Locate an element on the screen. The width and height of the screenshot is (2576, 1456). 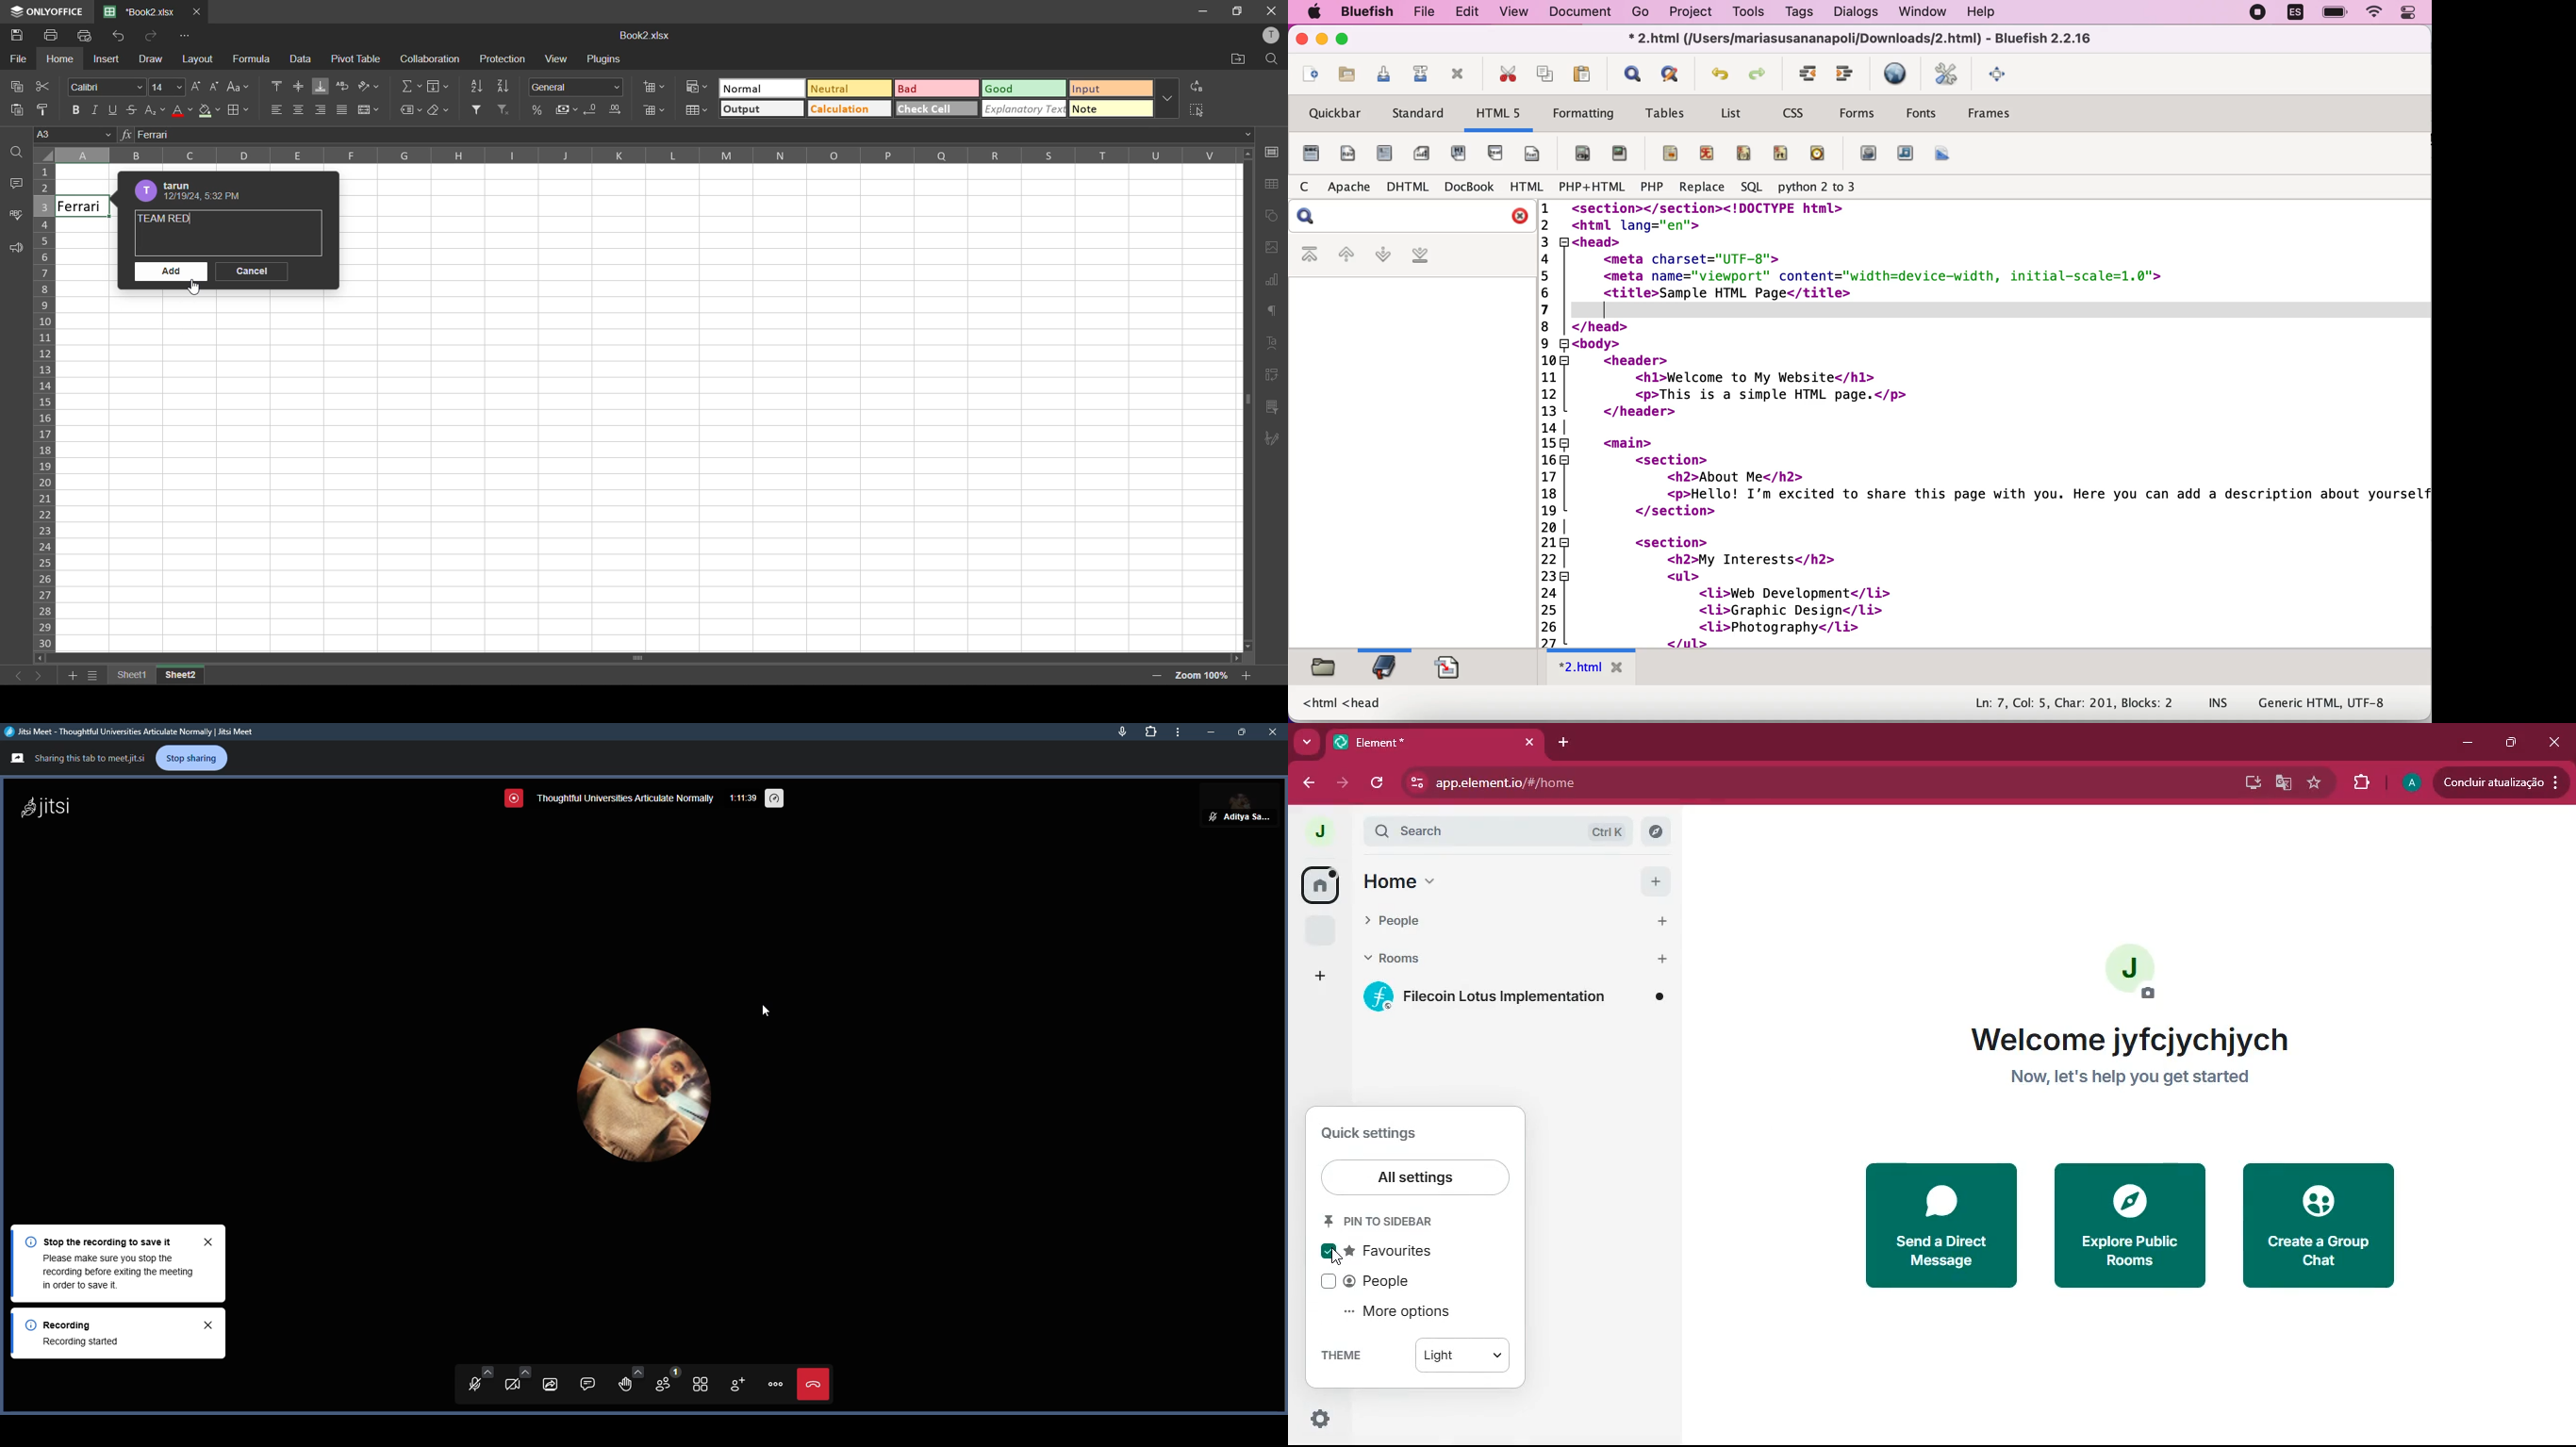
Light is located at coordinates (1463, 1355).